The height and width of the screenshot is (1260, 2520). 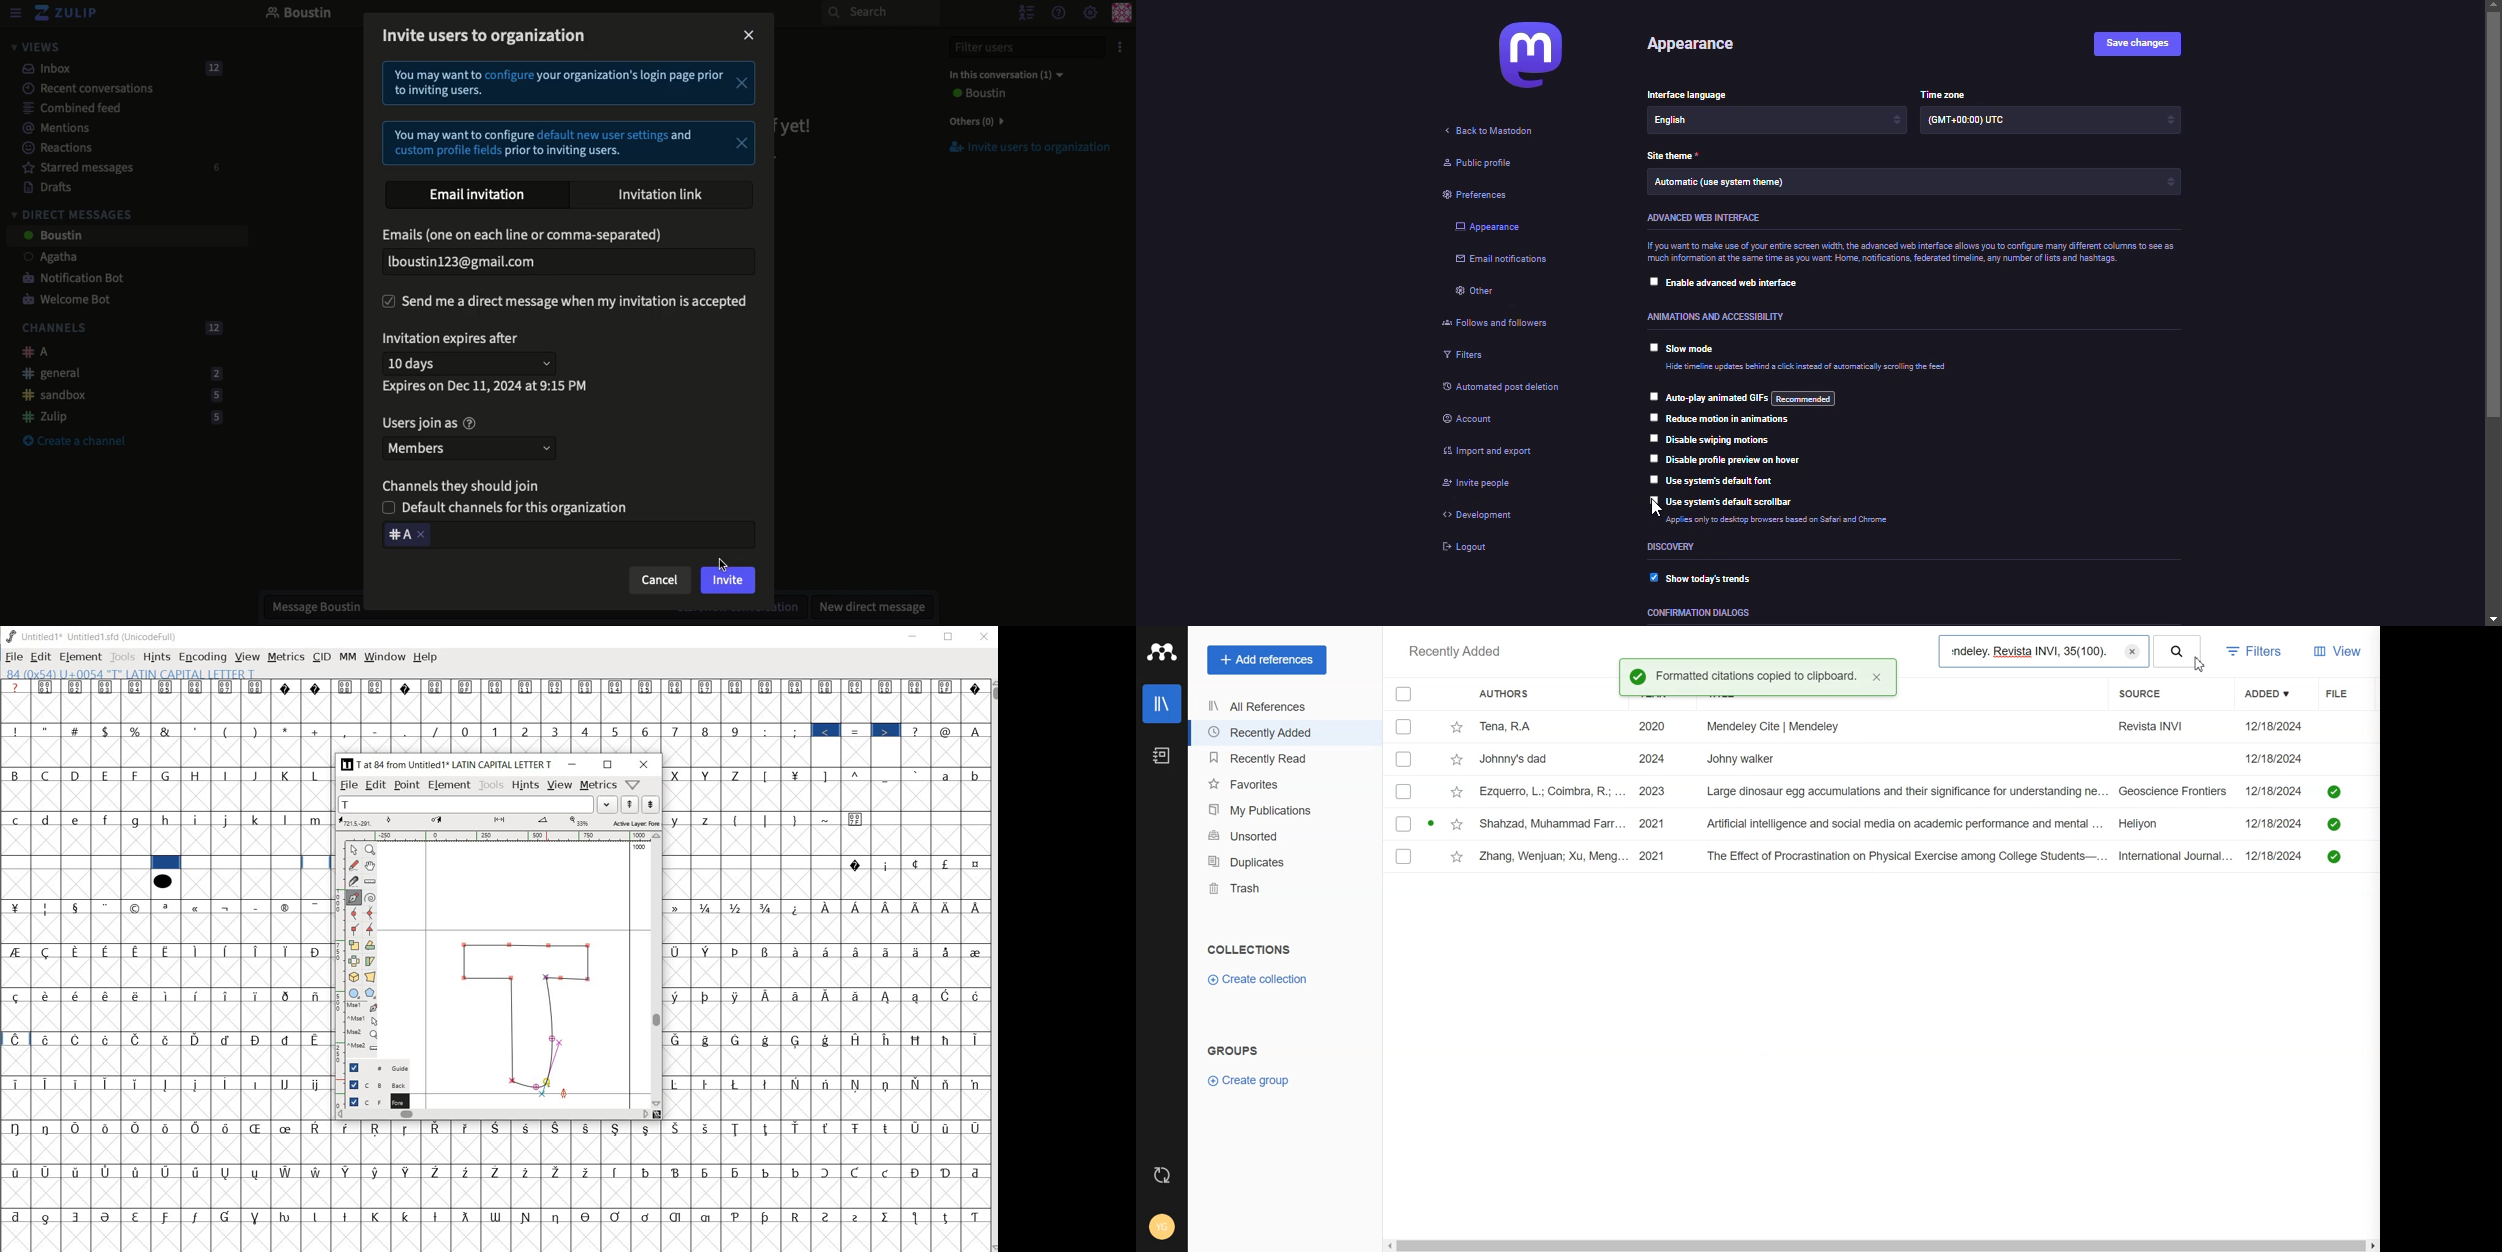 I want to click on 3, so click(x=557, y=732).